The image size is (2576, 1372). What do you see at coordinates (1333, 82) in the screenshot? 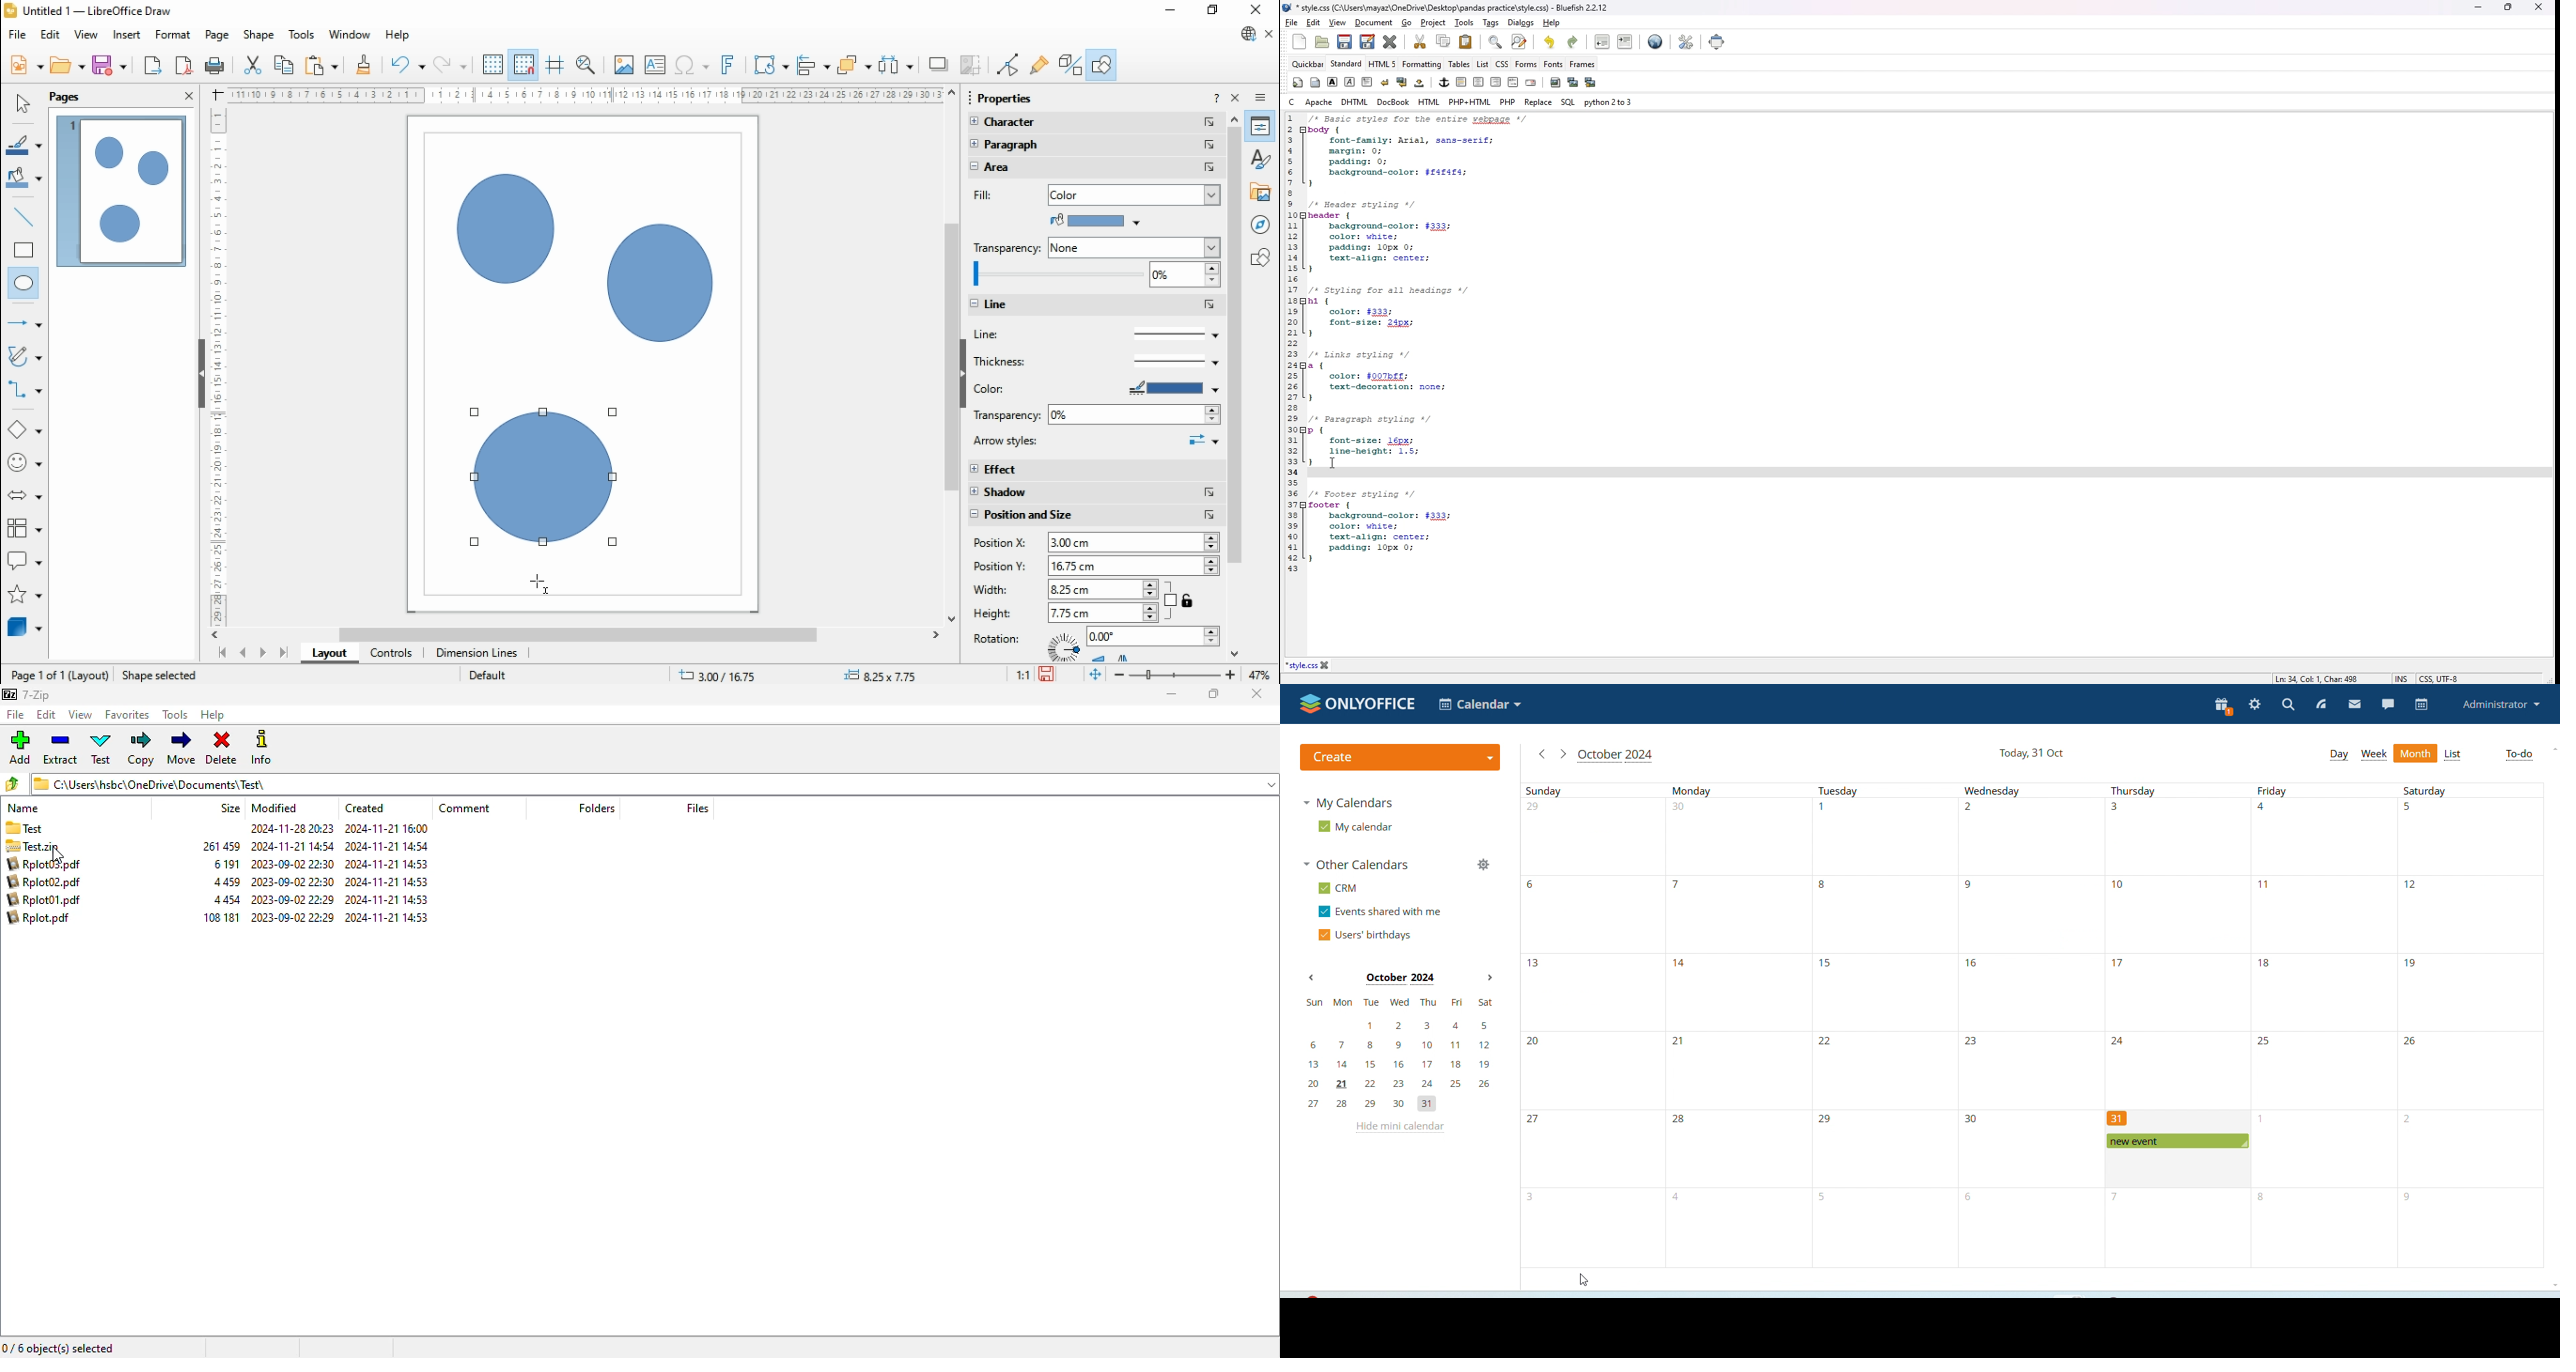
I see `bold` at bounding box center [1333, 82].